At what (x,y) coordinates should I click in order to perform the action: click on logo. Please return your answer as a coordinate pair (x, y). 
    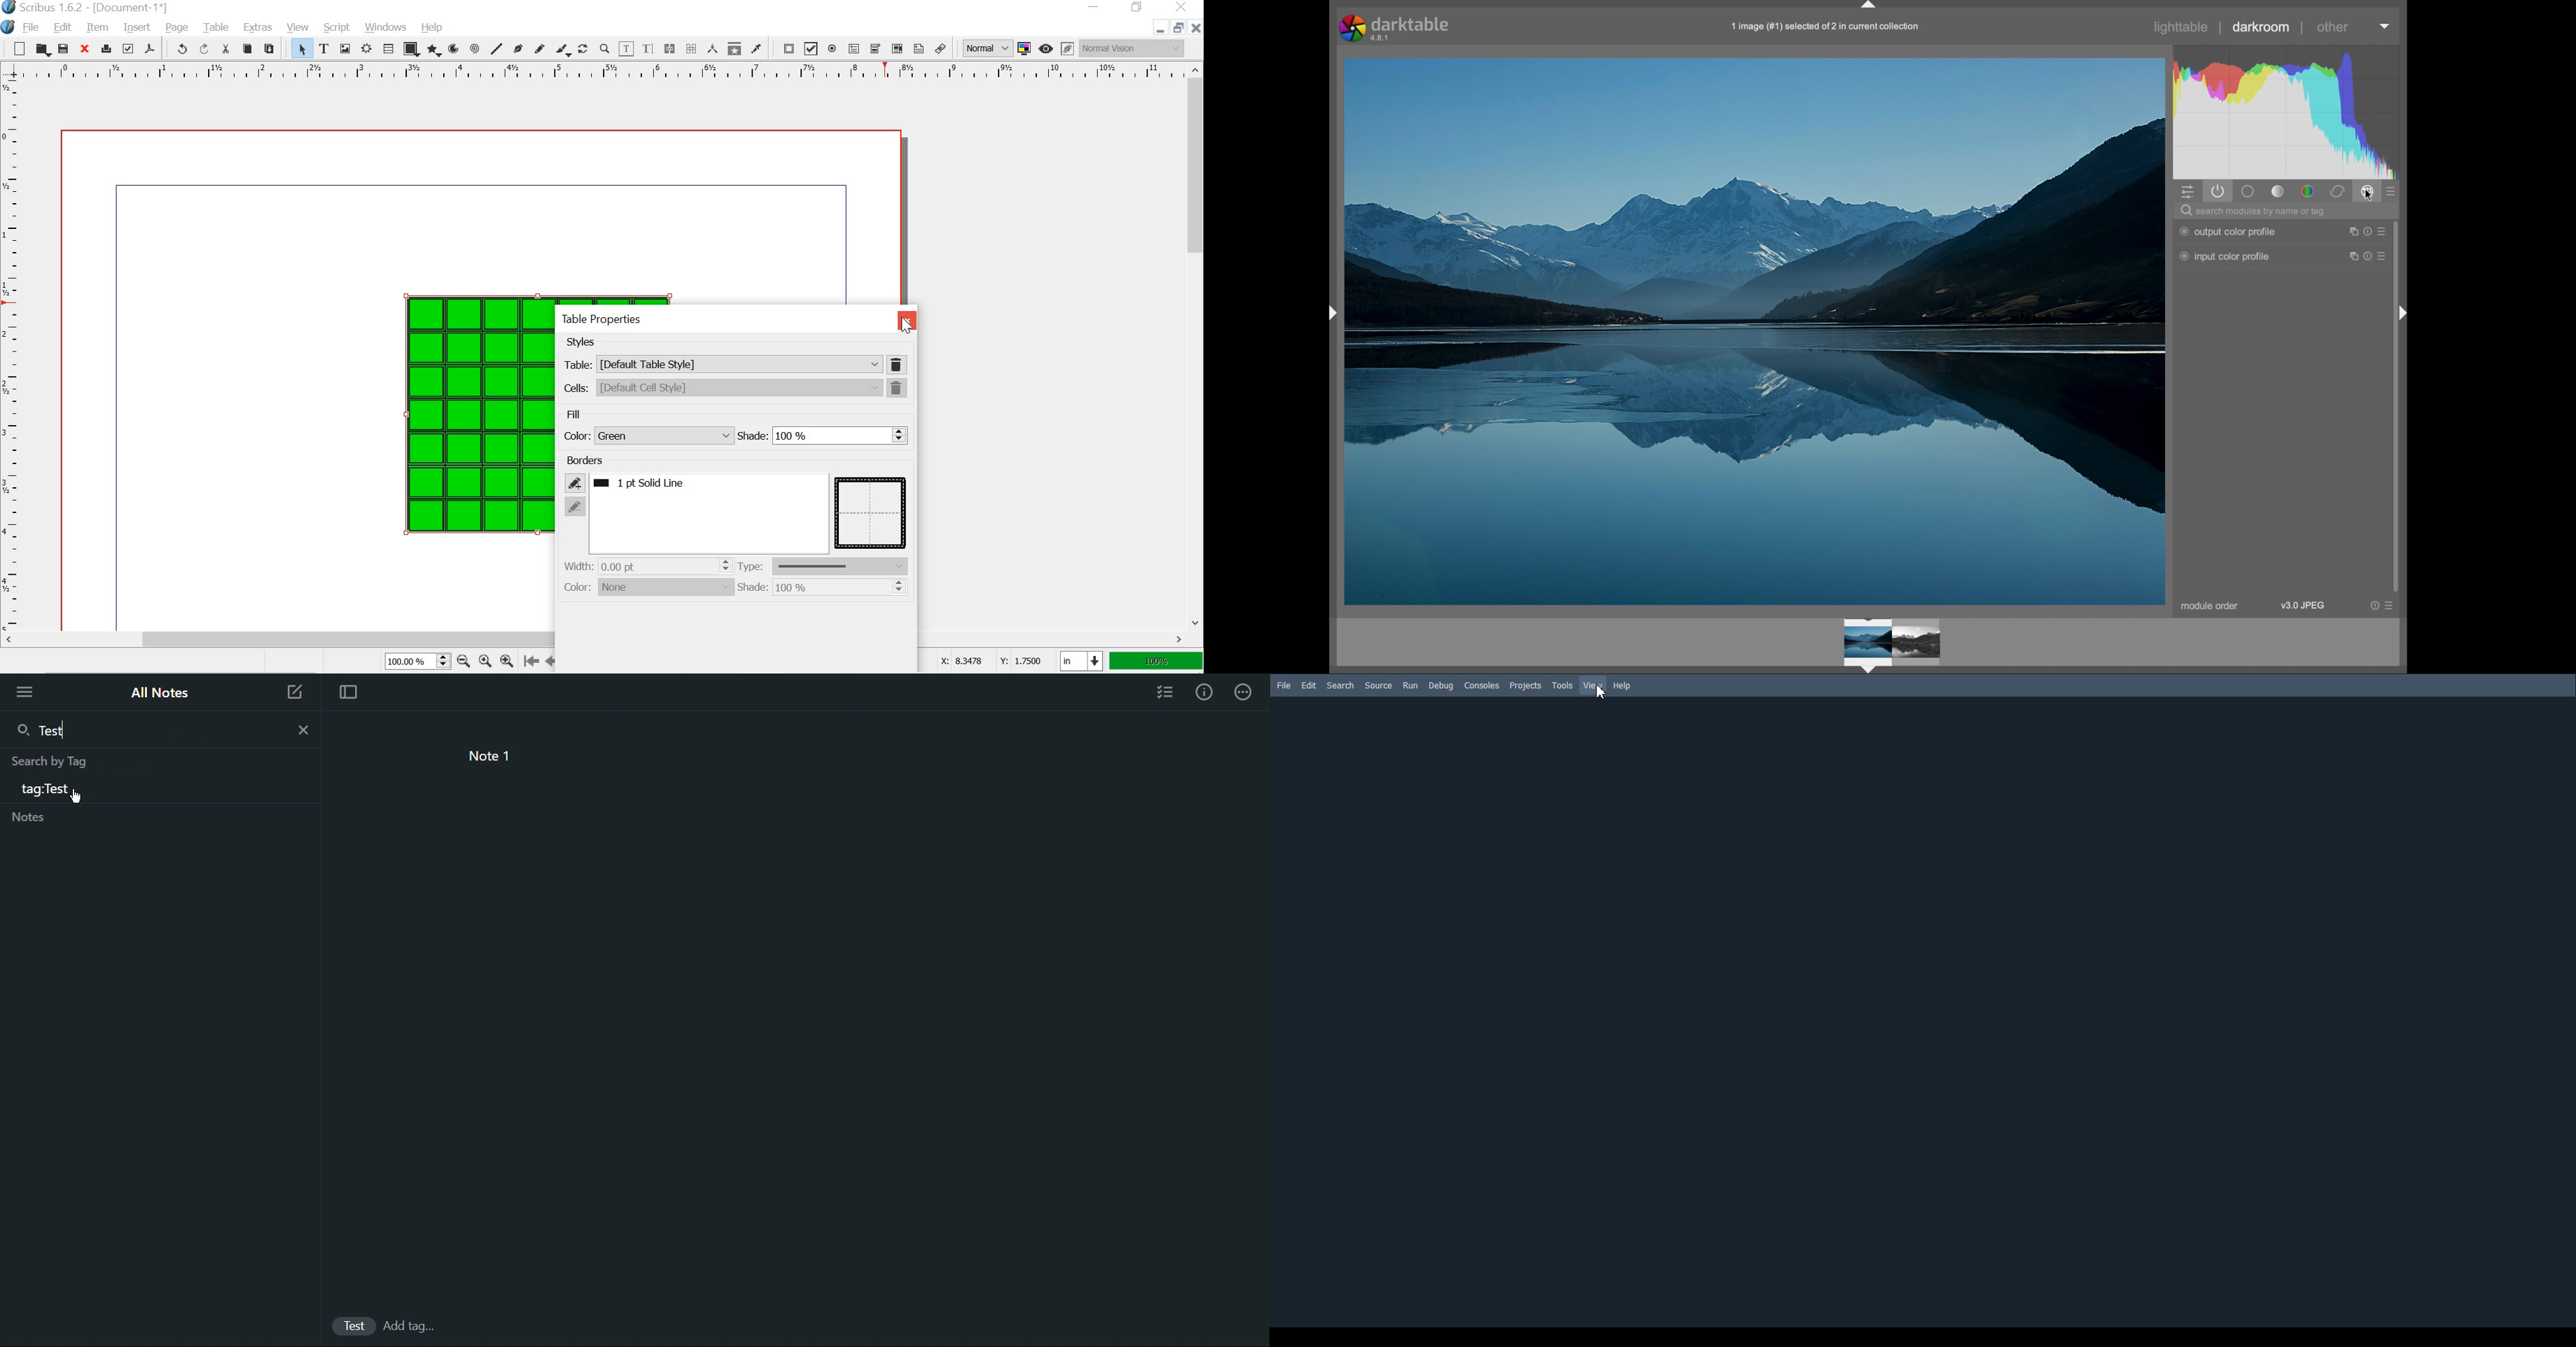
    Looking at the image, I should click on (7, 28).